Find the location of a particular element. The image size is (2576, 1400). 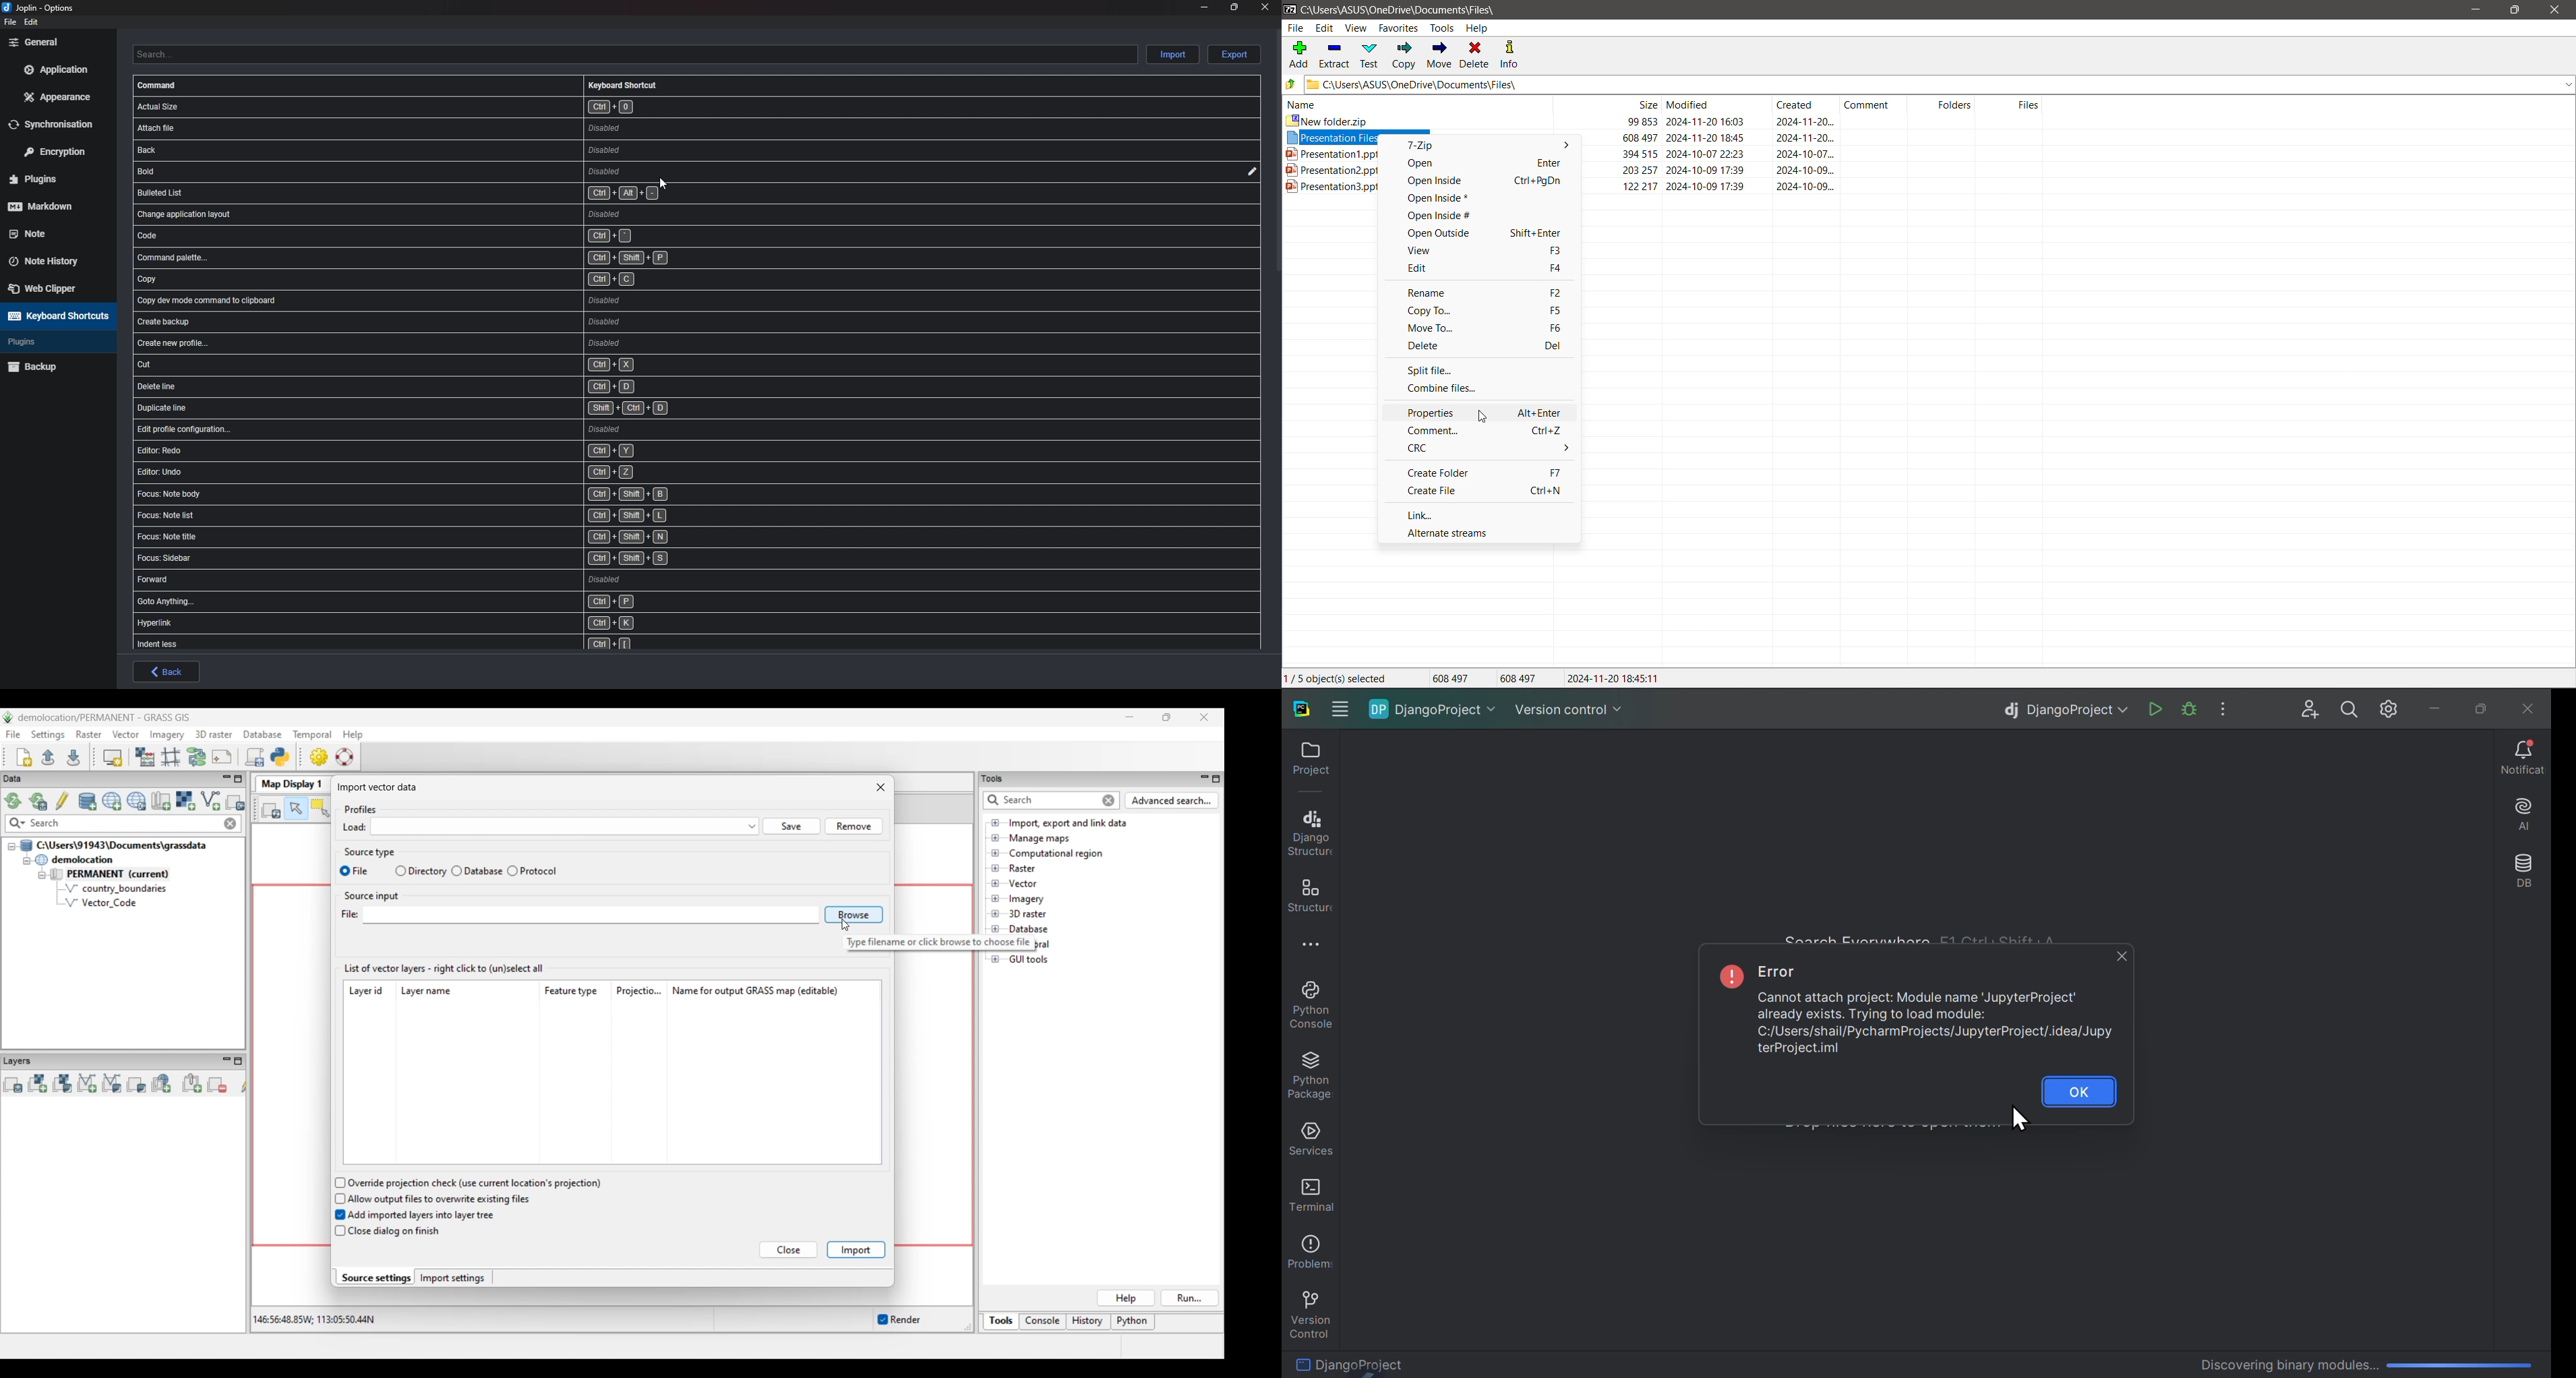

shortcut is located at coordinates (455, 342).